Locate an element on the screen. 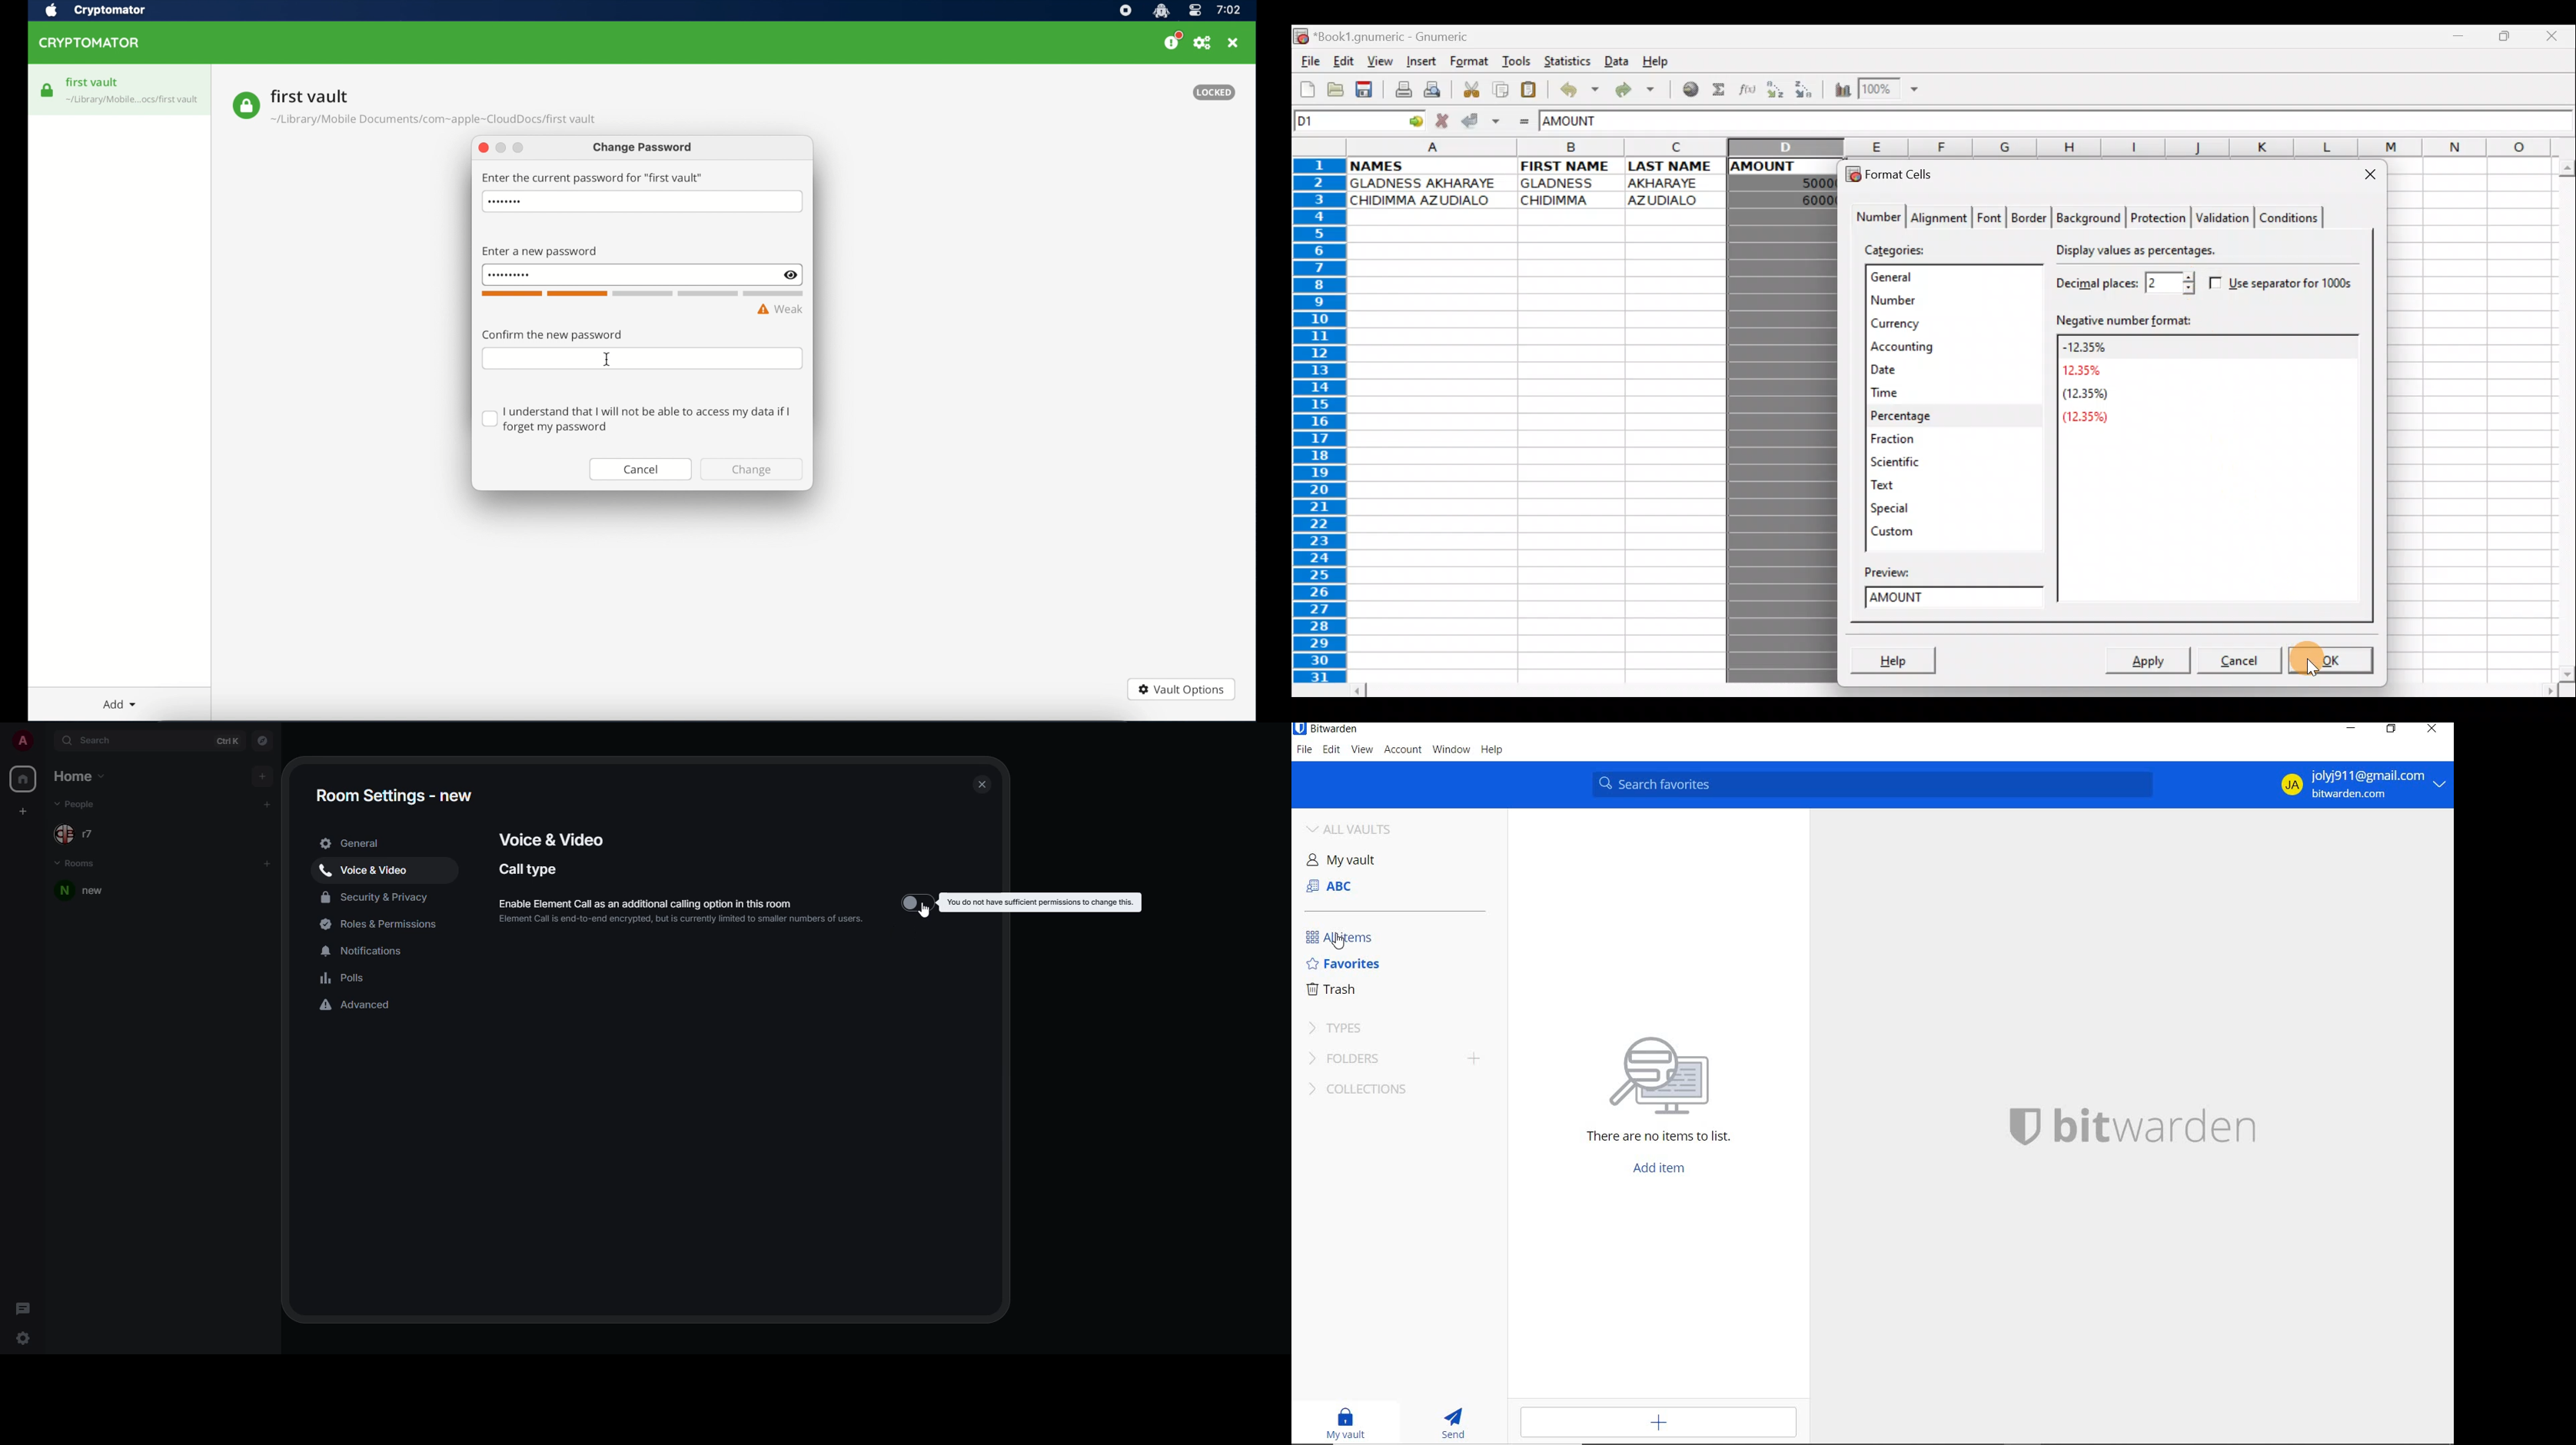  General is located at coordinates (1943, 278).